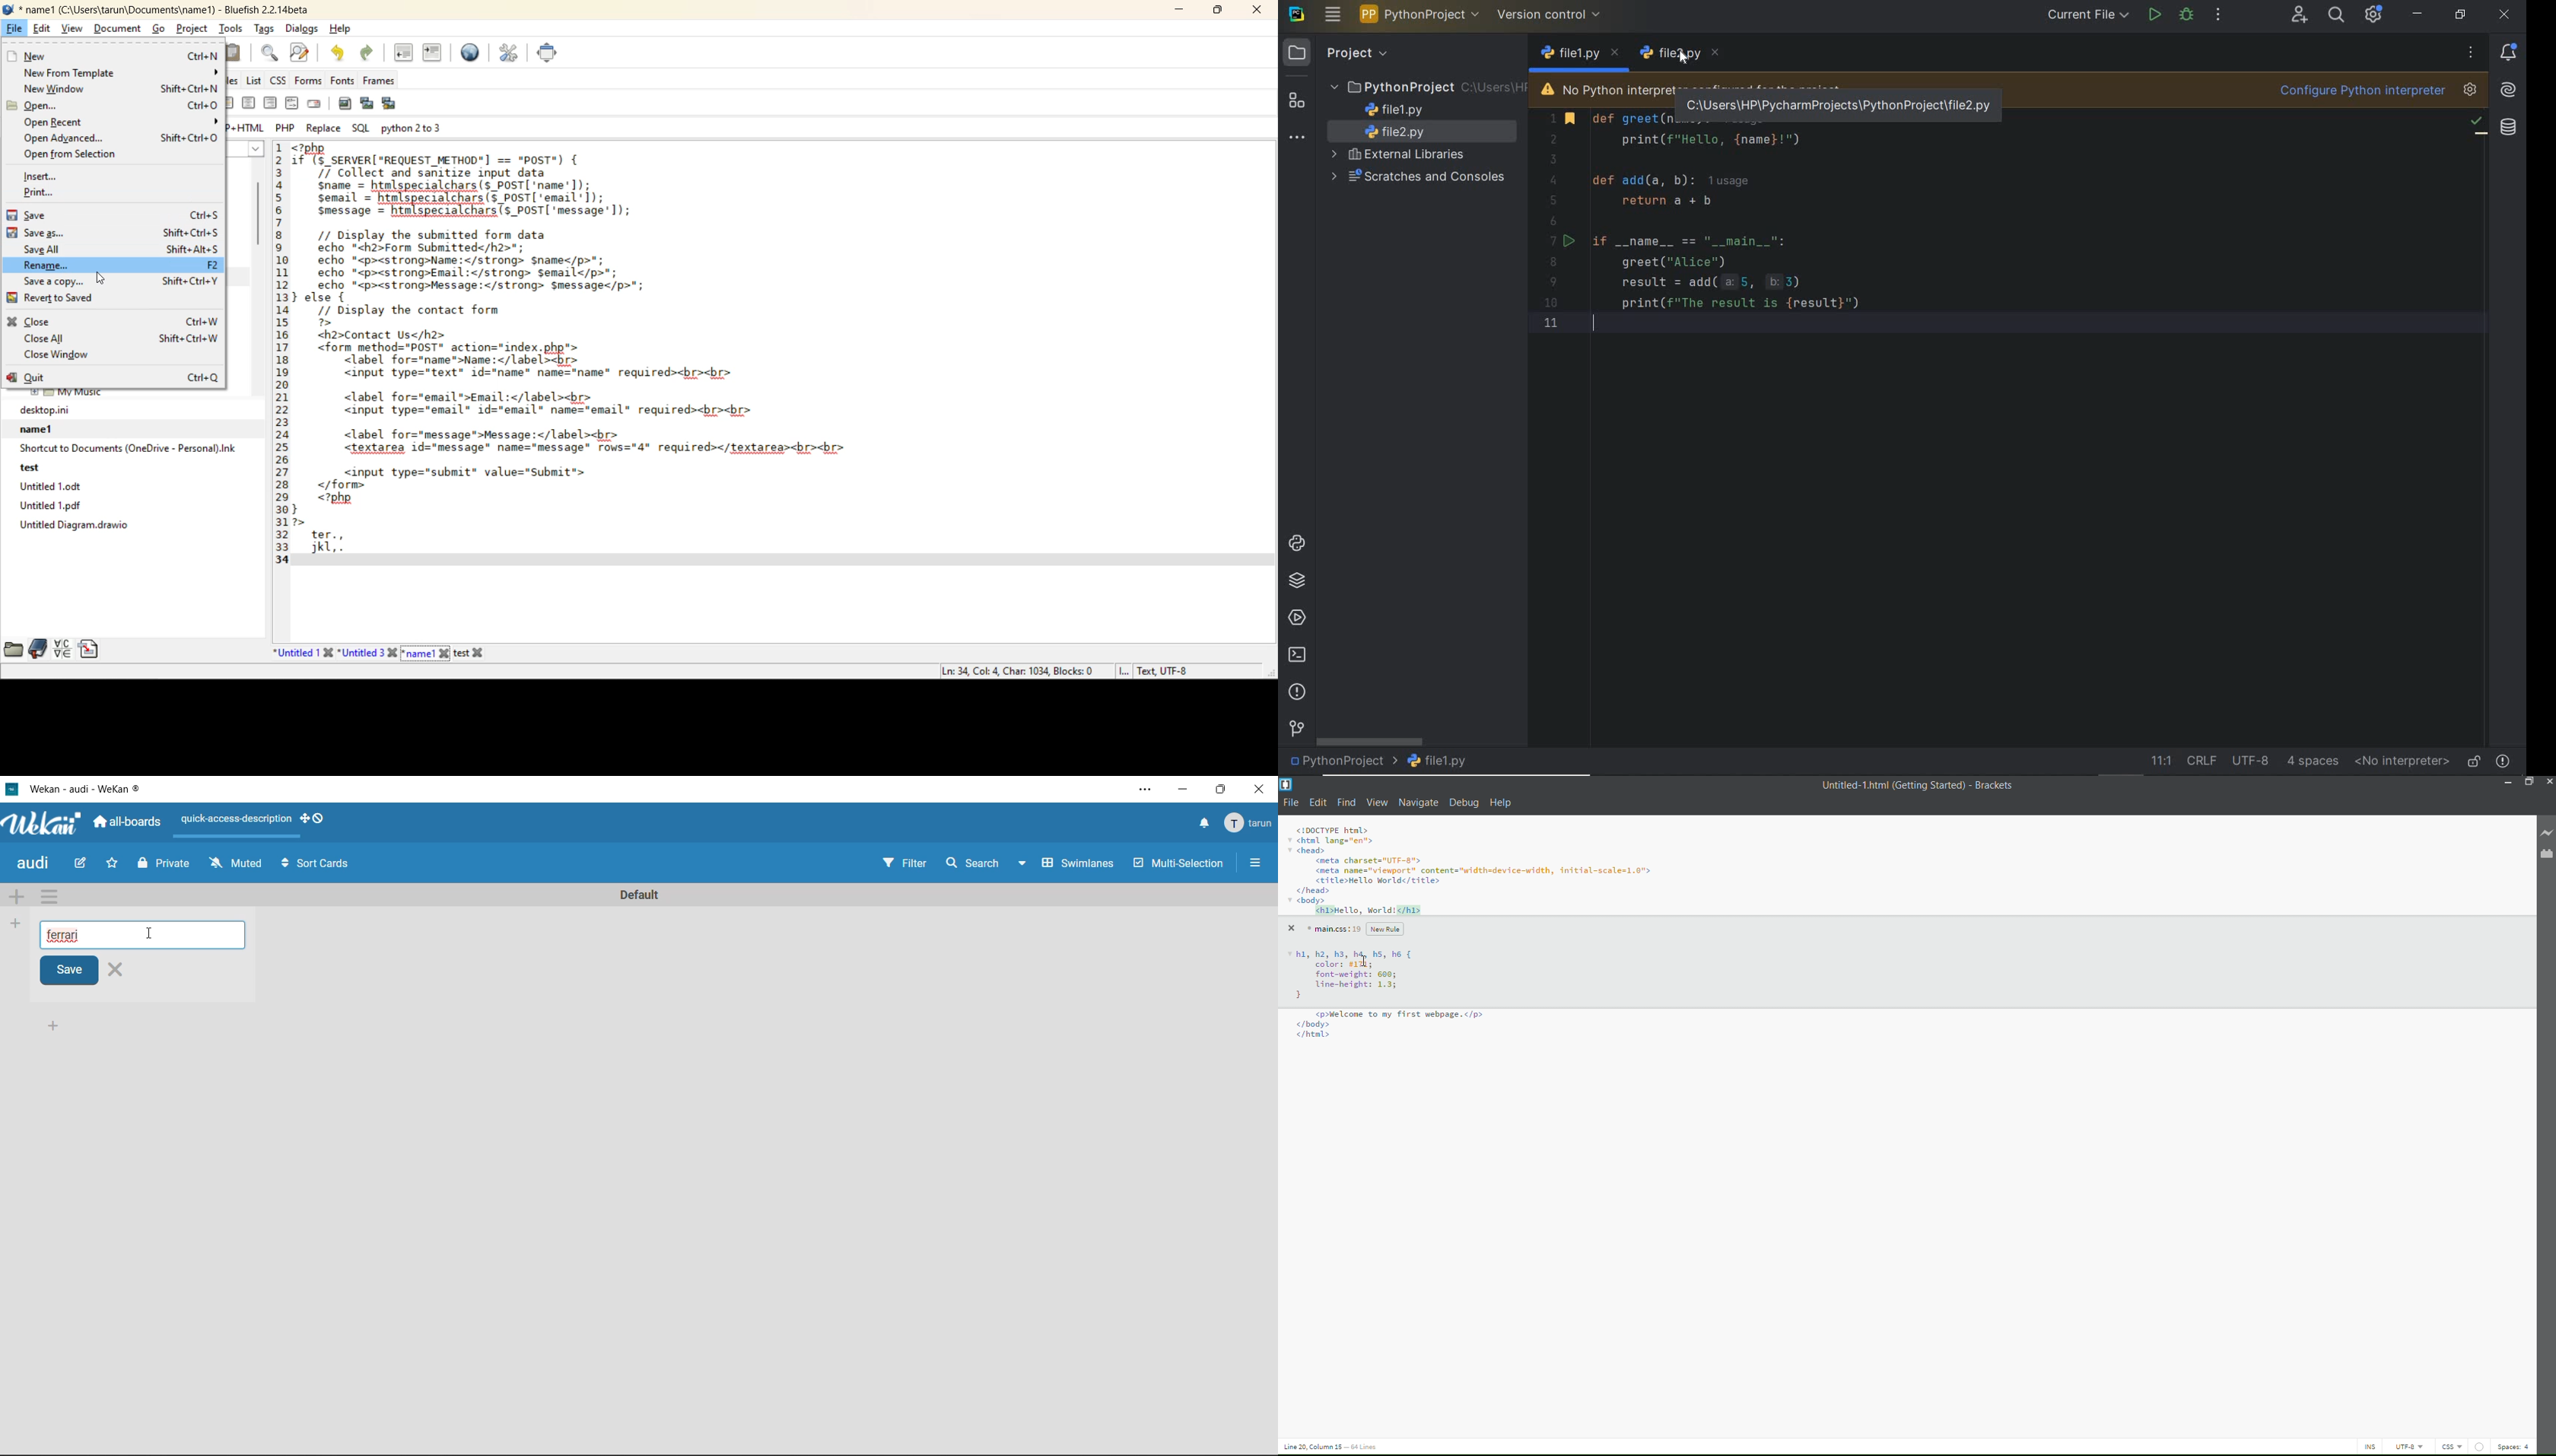  I want to click on python packages, so click(1299, 582).